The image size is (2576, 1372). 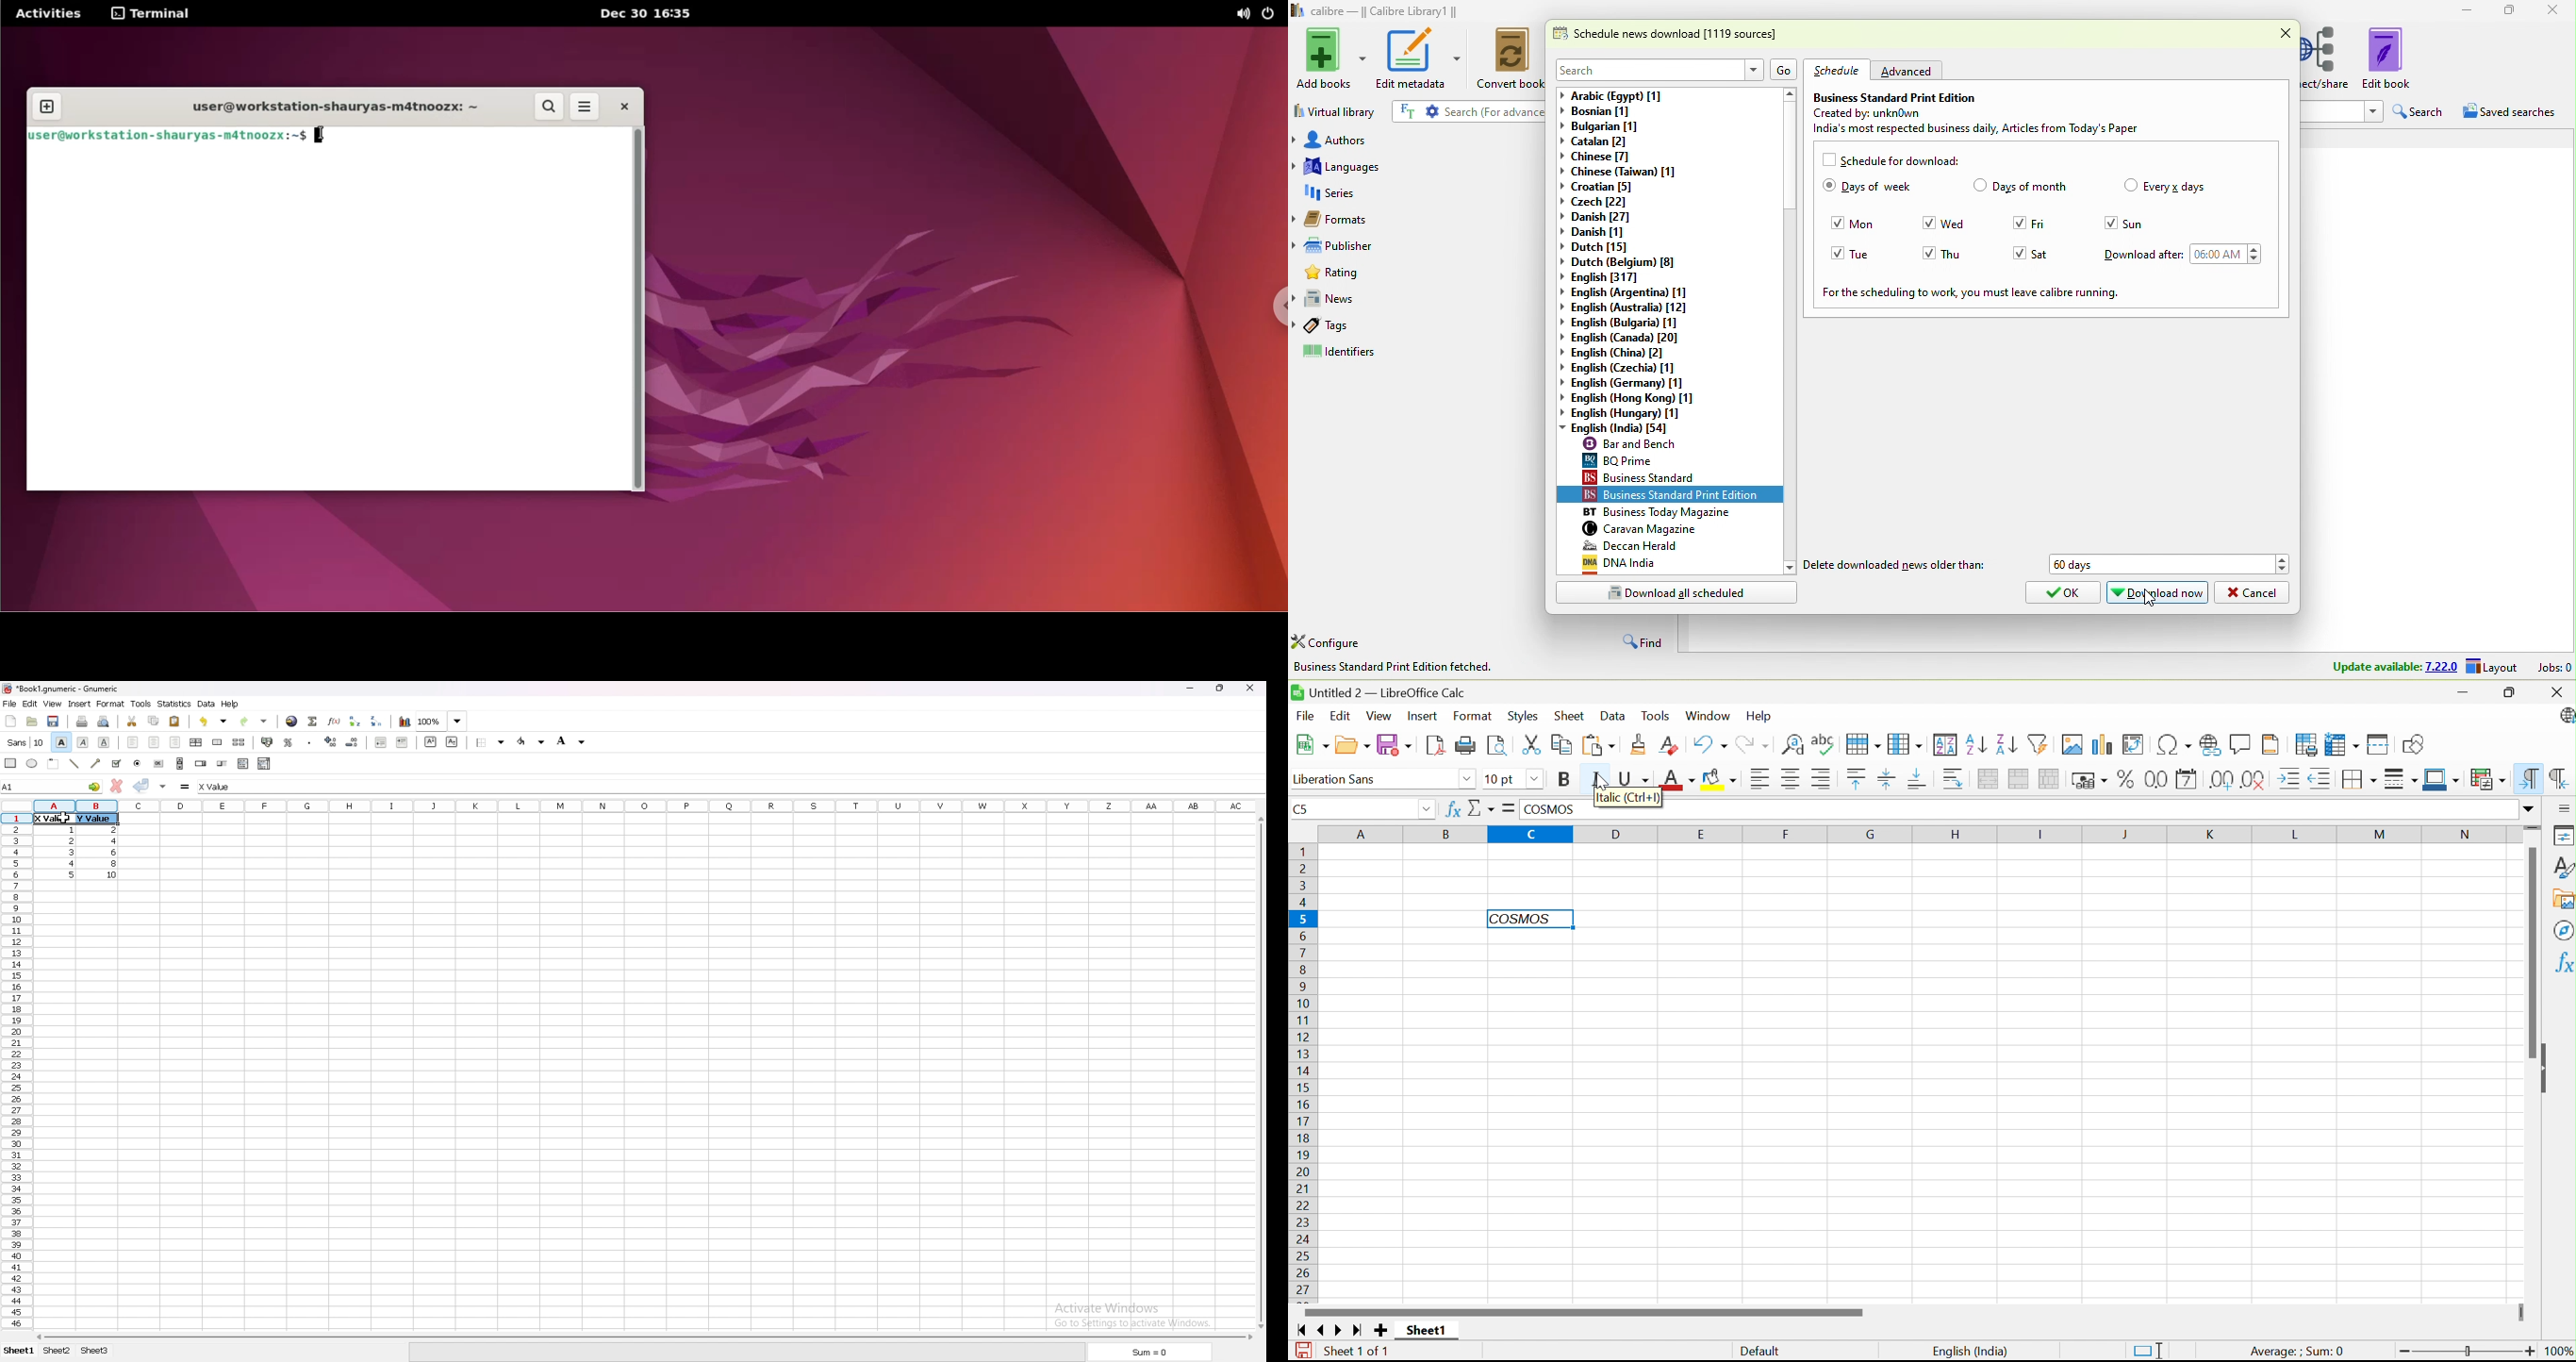 What do you see at coordinates (213, 721) in the screenshot?
I see `undo` at bounding box center [213, 721].